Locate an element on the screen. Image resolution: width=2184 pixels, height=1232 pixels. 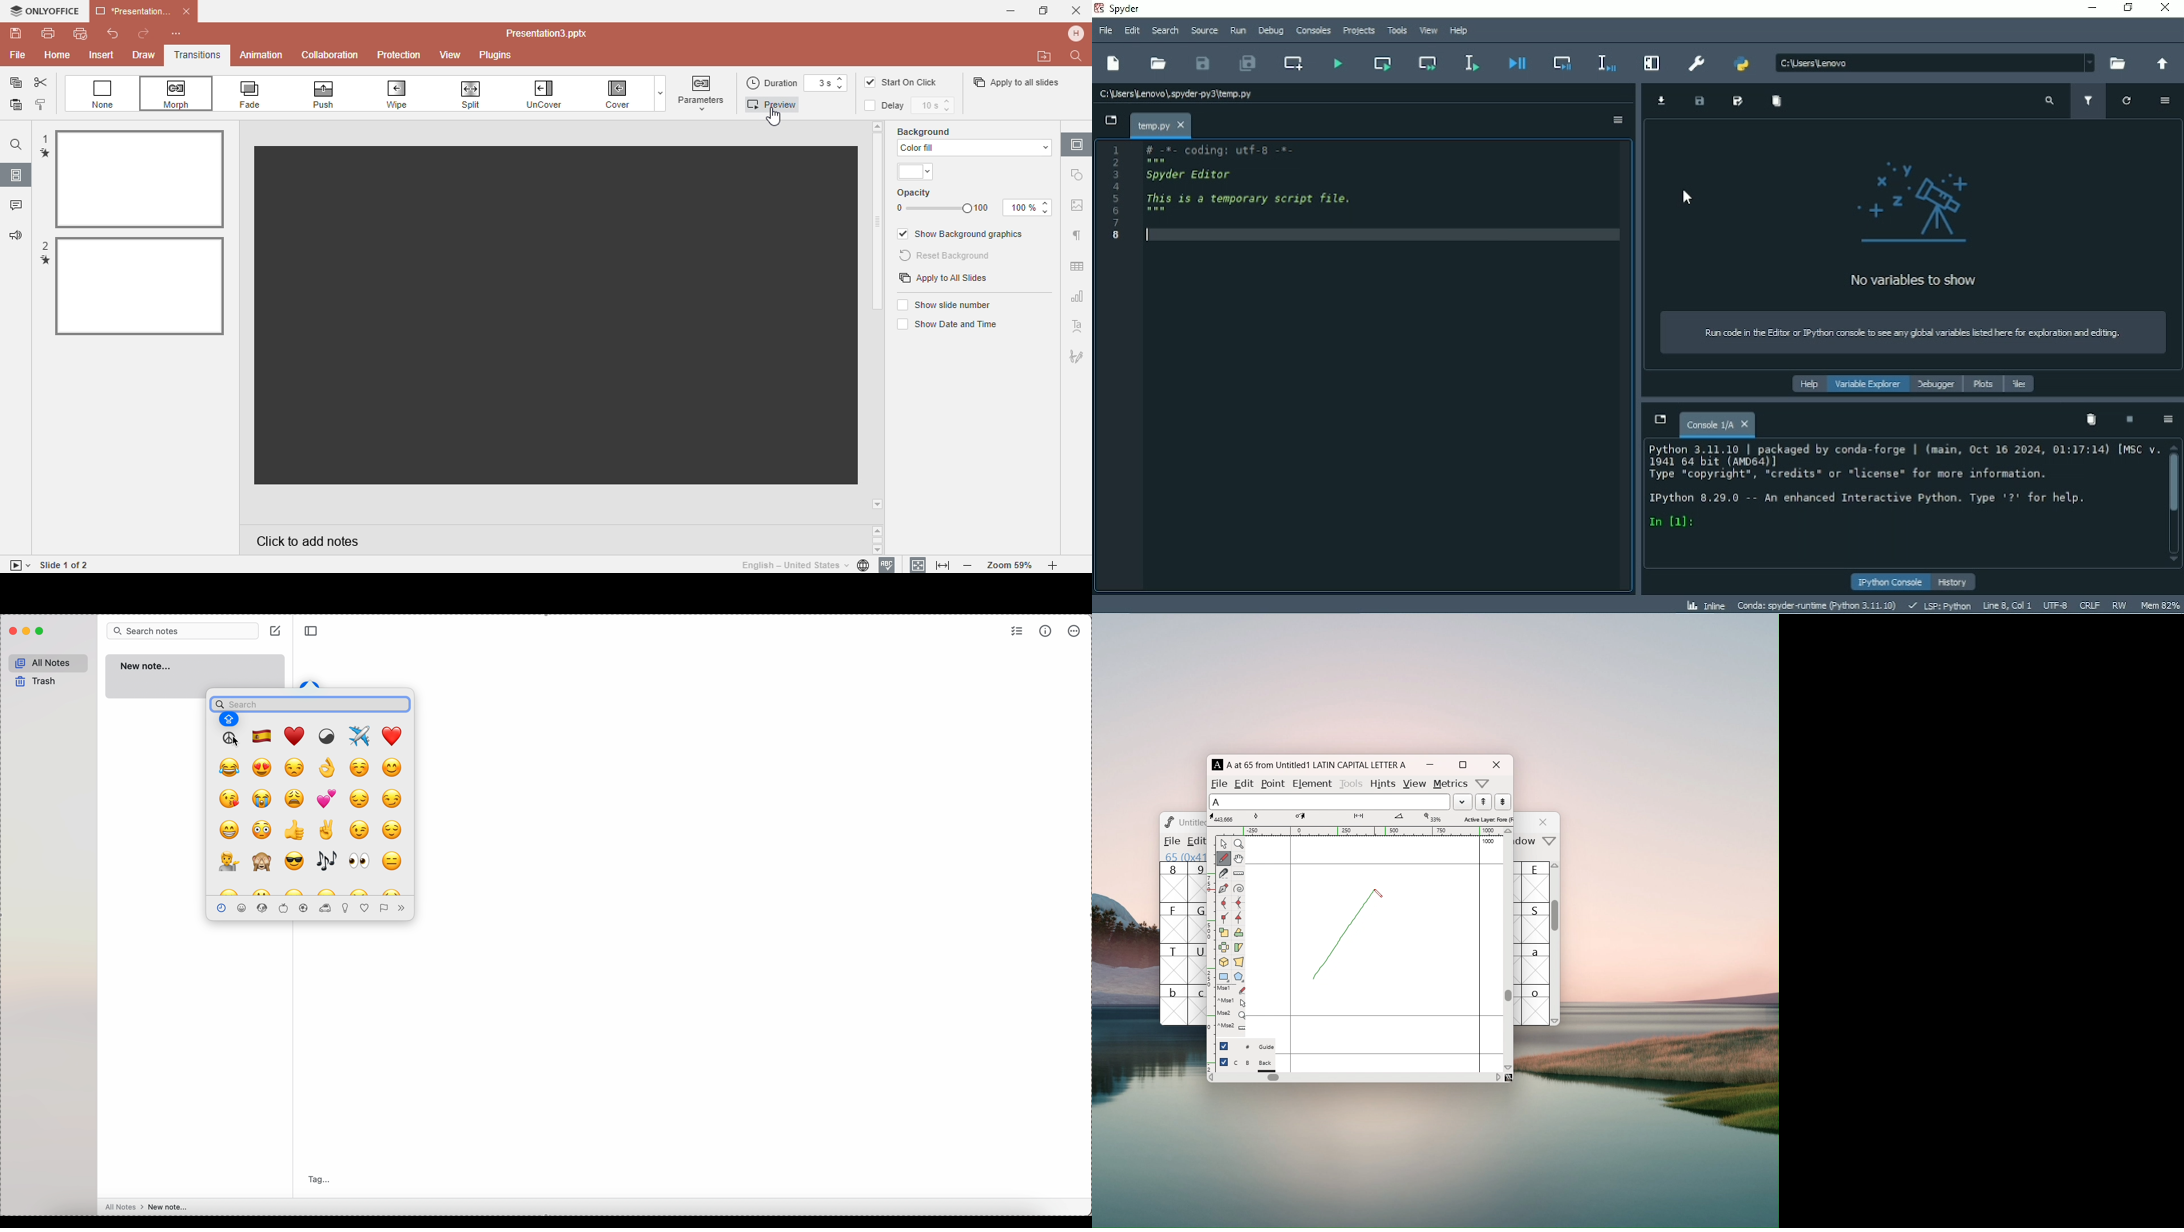
Only office is located at coordinates (43, 11).